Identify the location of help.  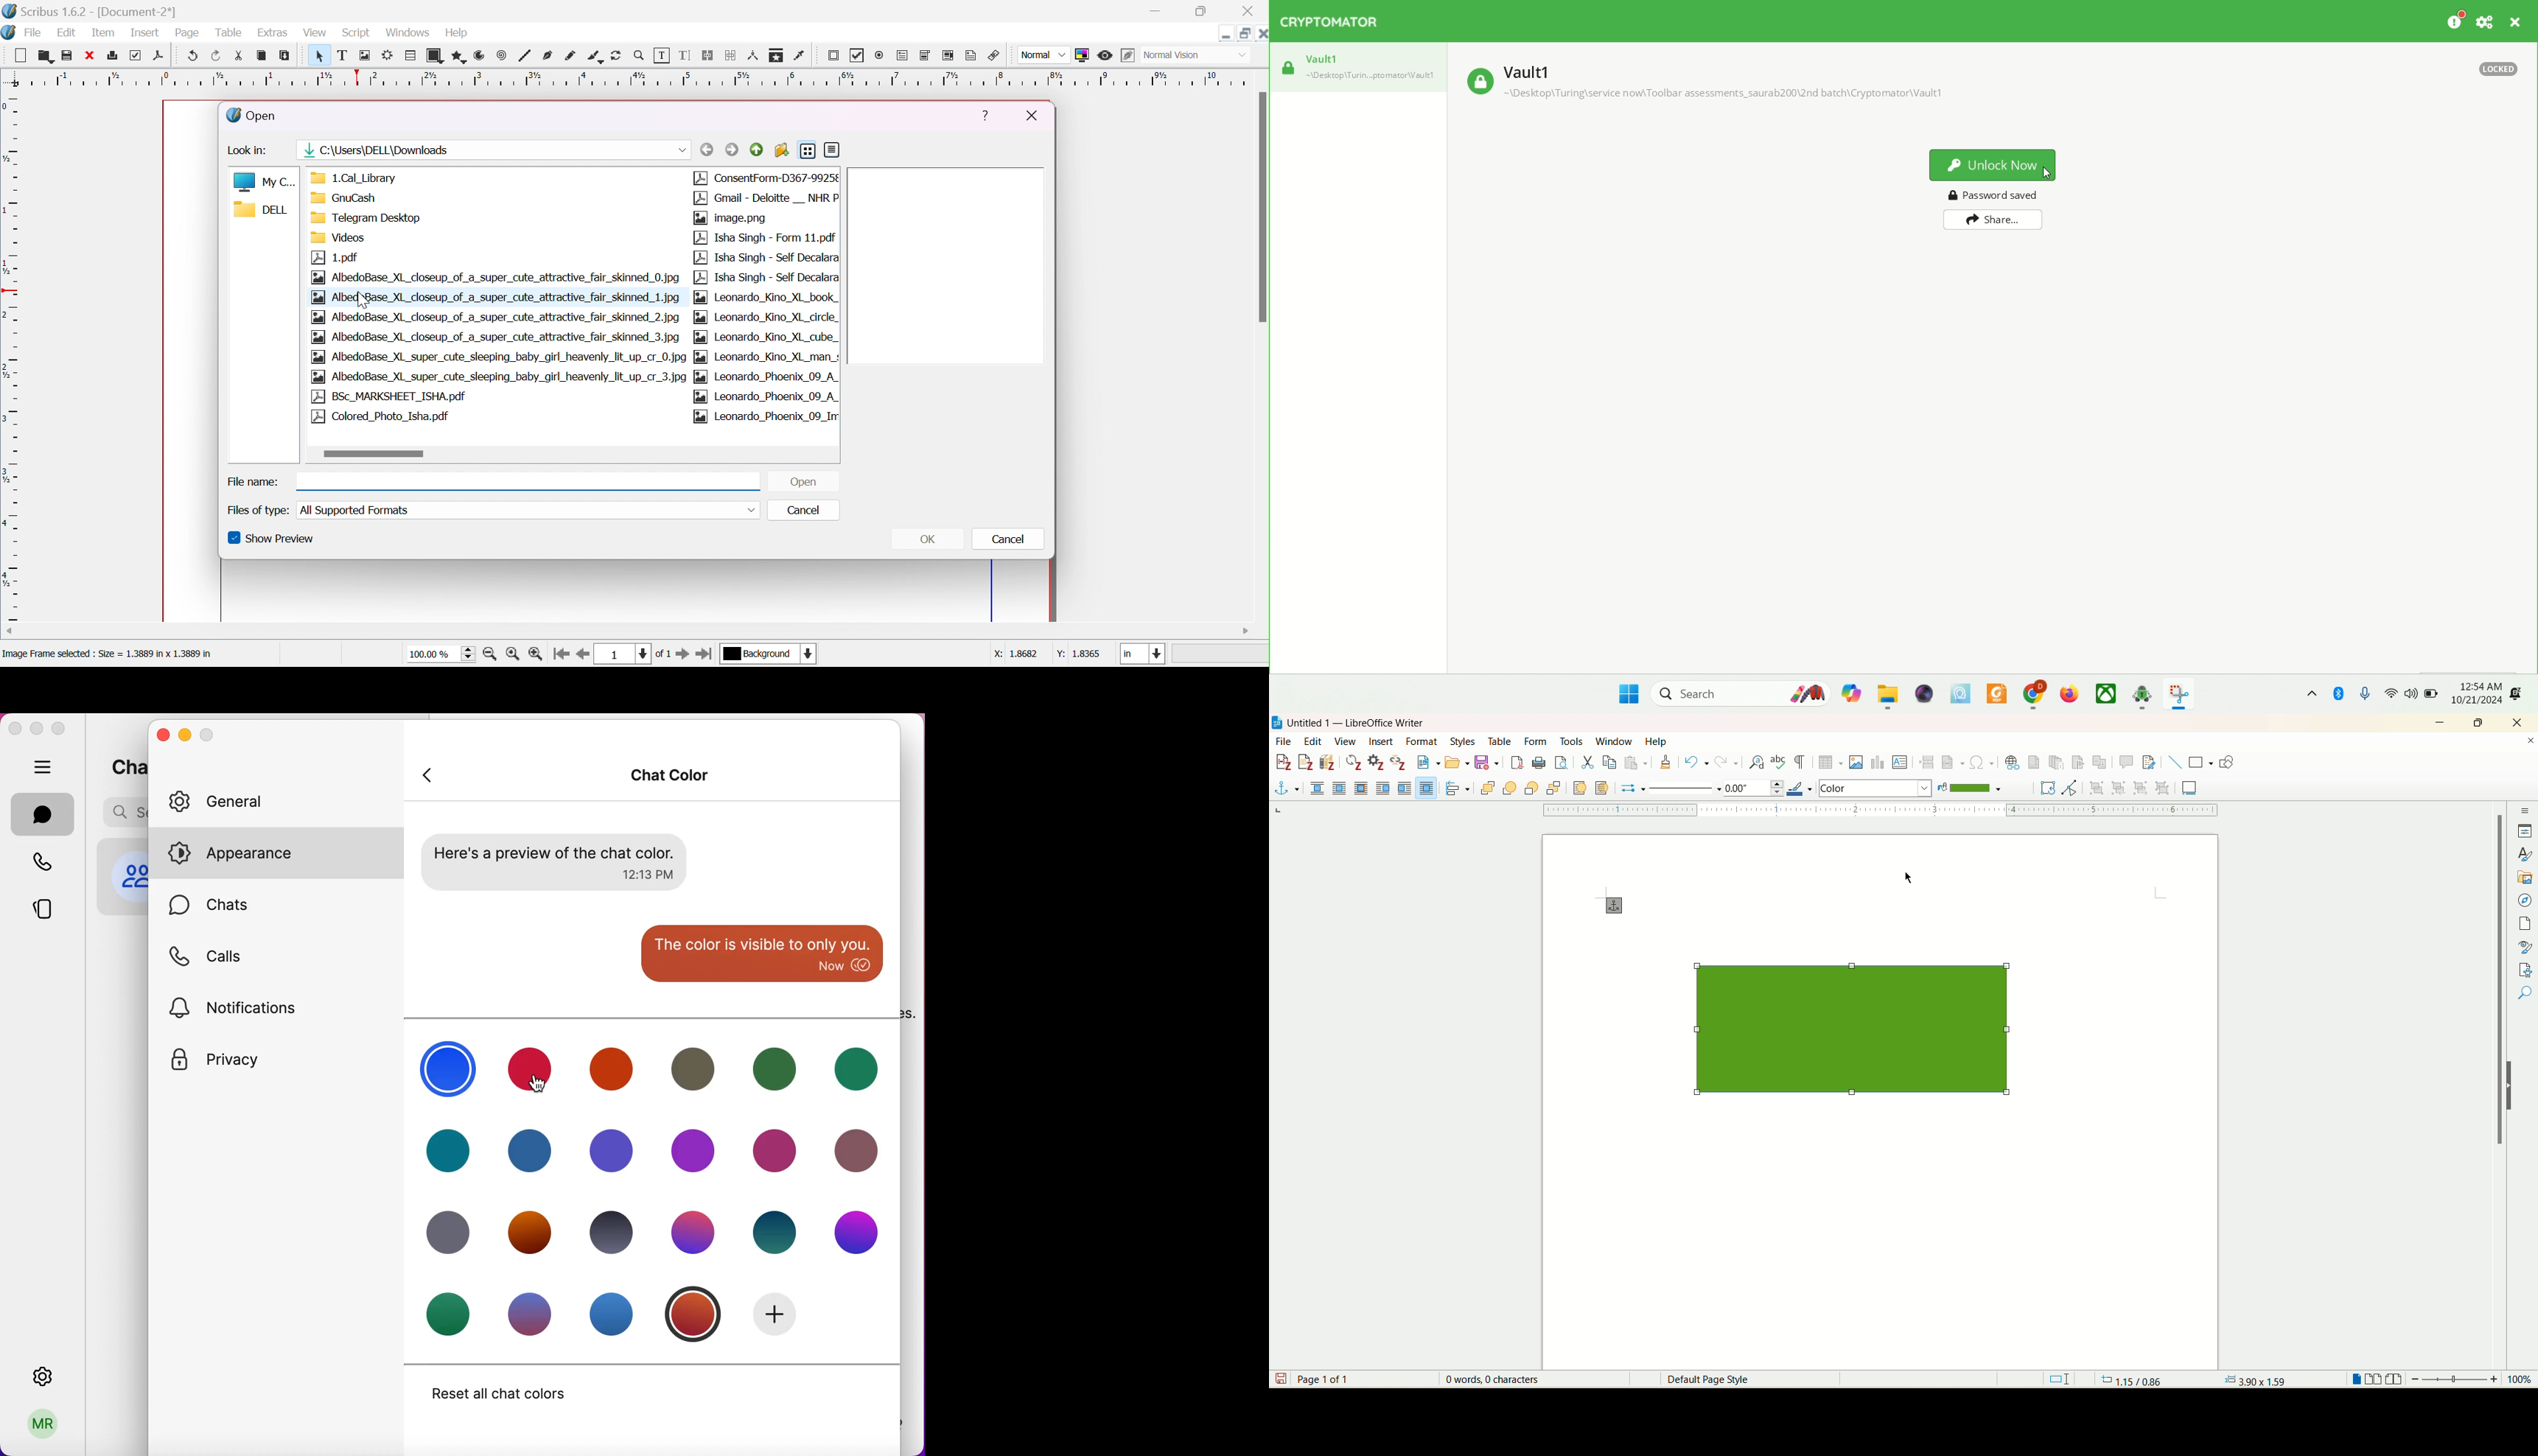
(1655, 742).